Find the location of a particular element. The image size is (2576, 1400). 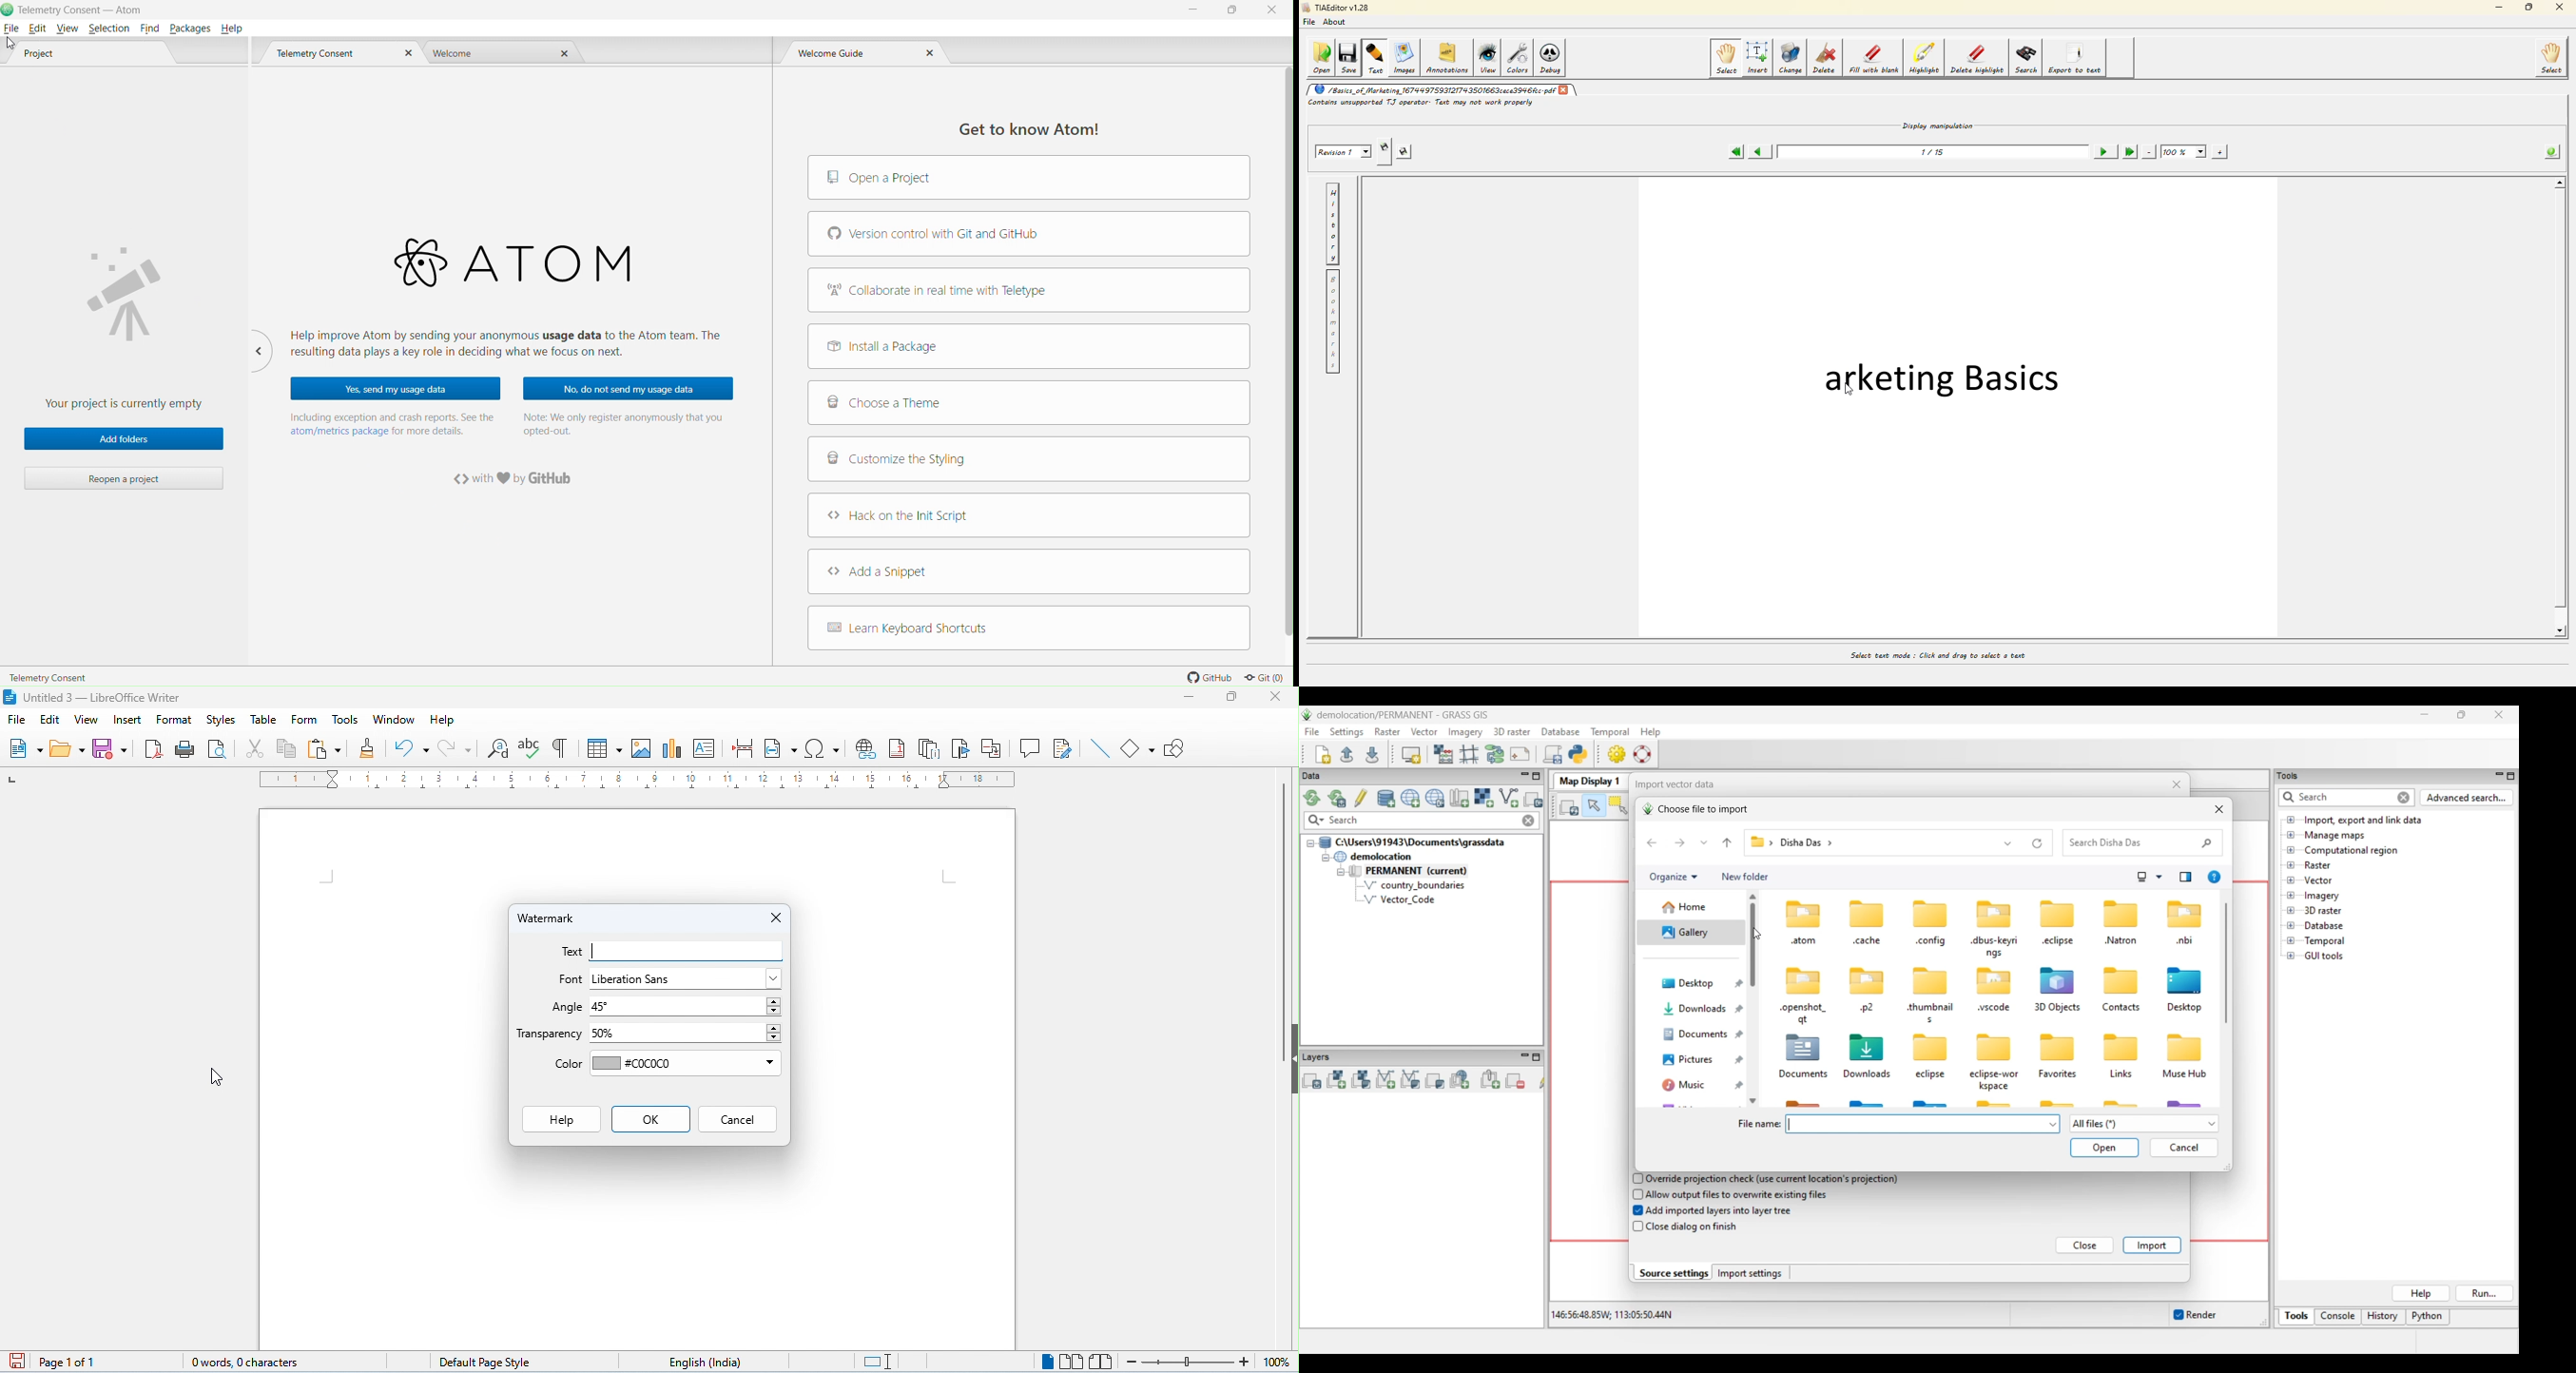

cut is located at coordinates (258, 750).